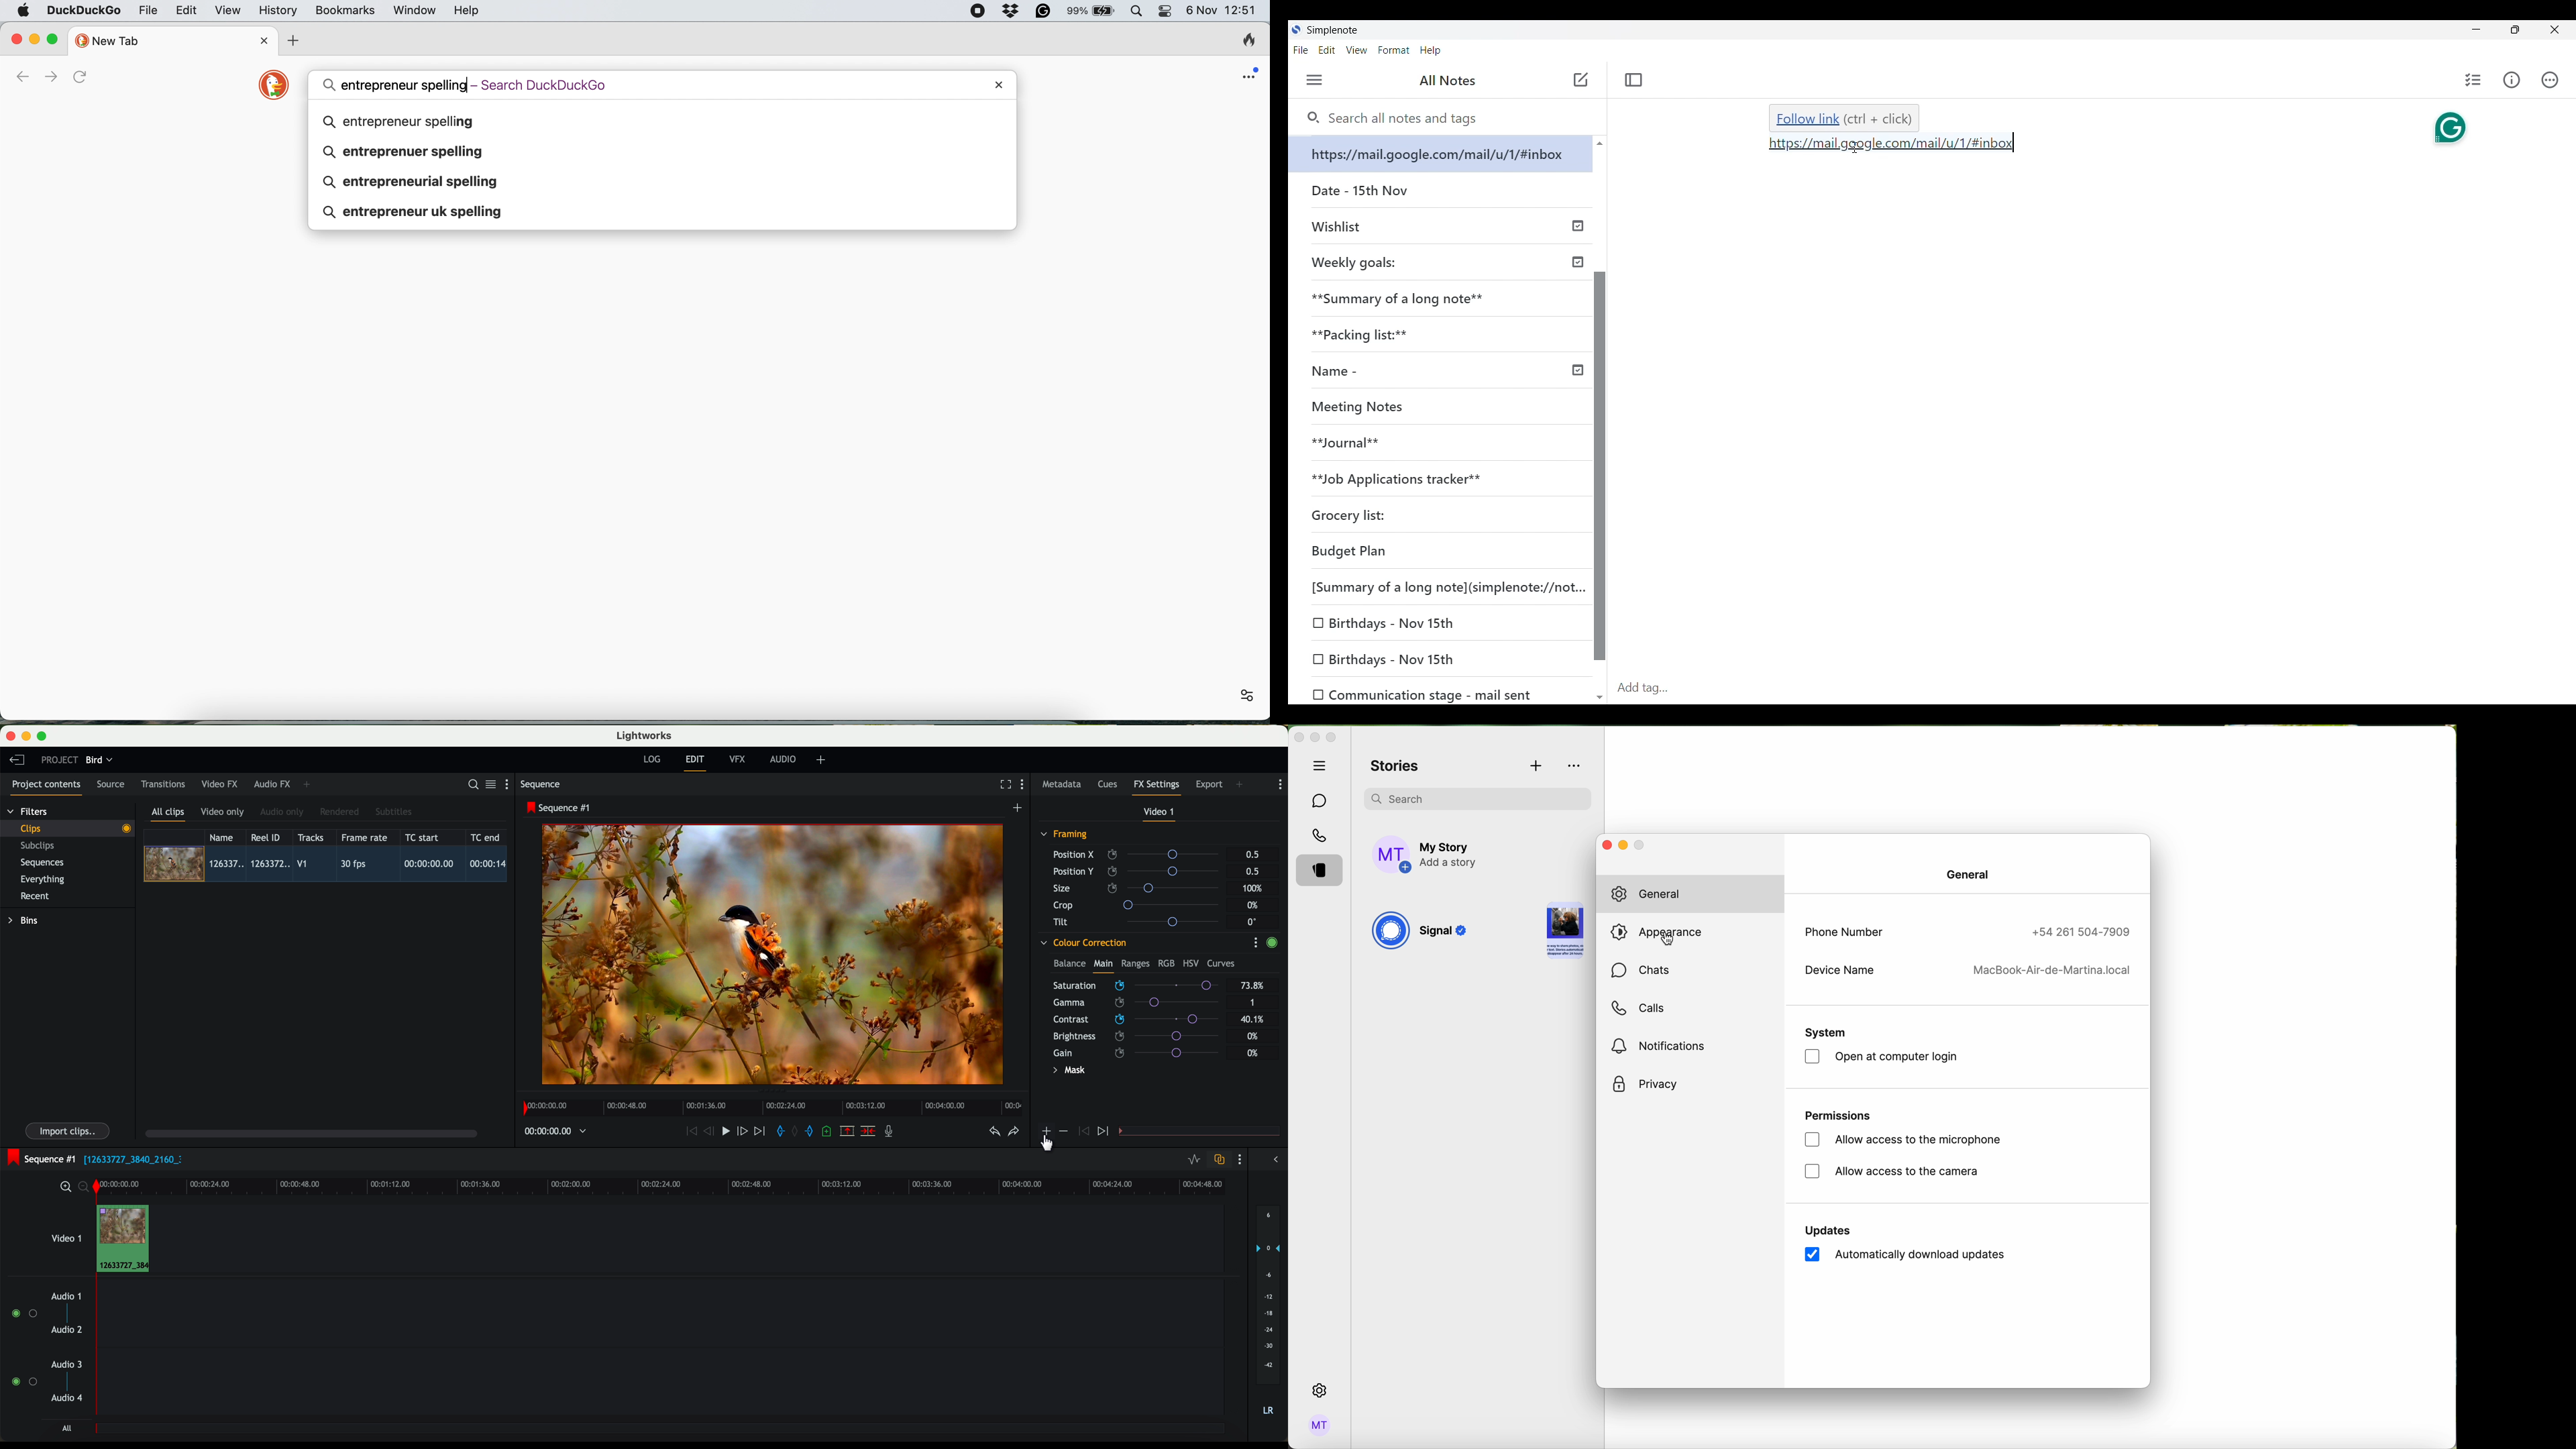  I want to click on subtitles, so click(392, 812).